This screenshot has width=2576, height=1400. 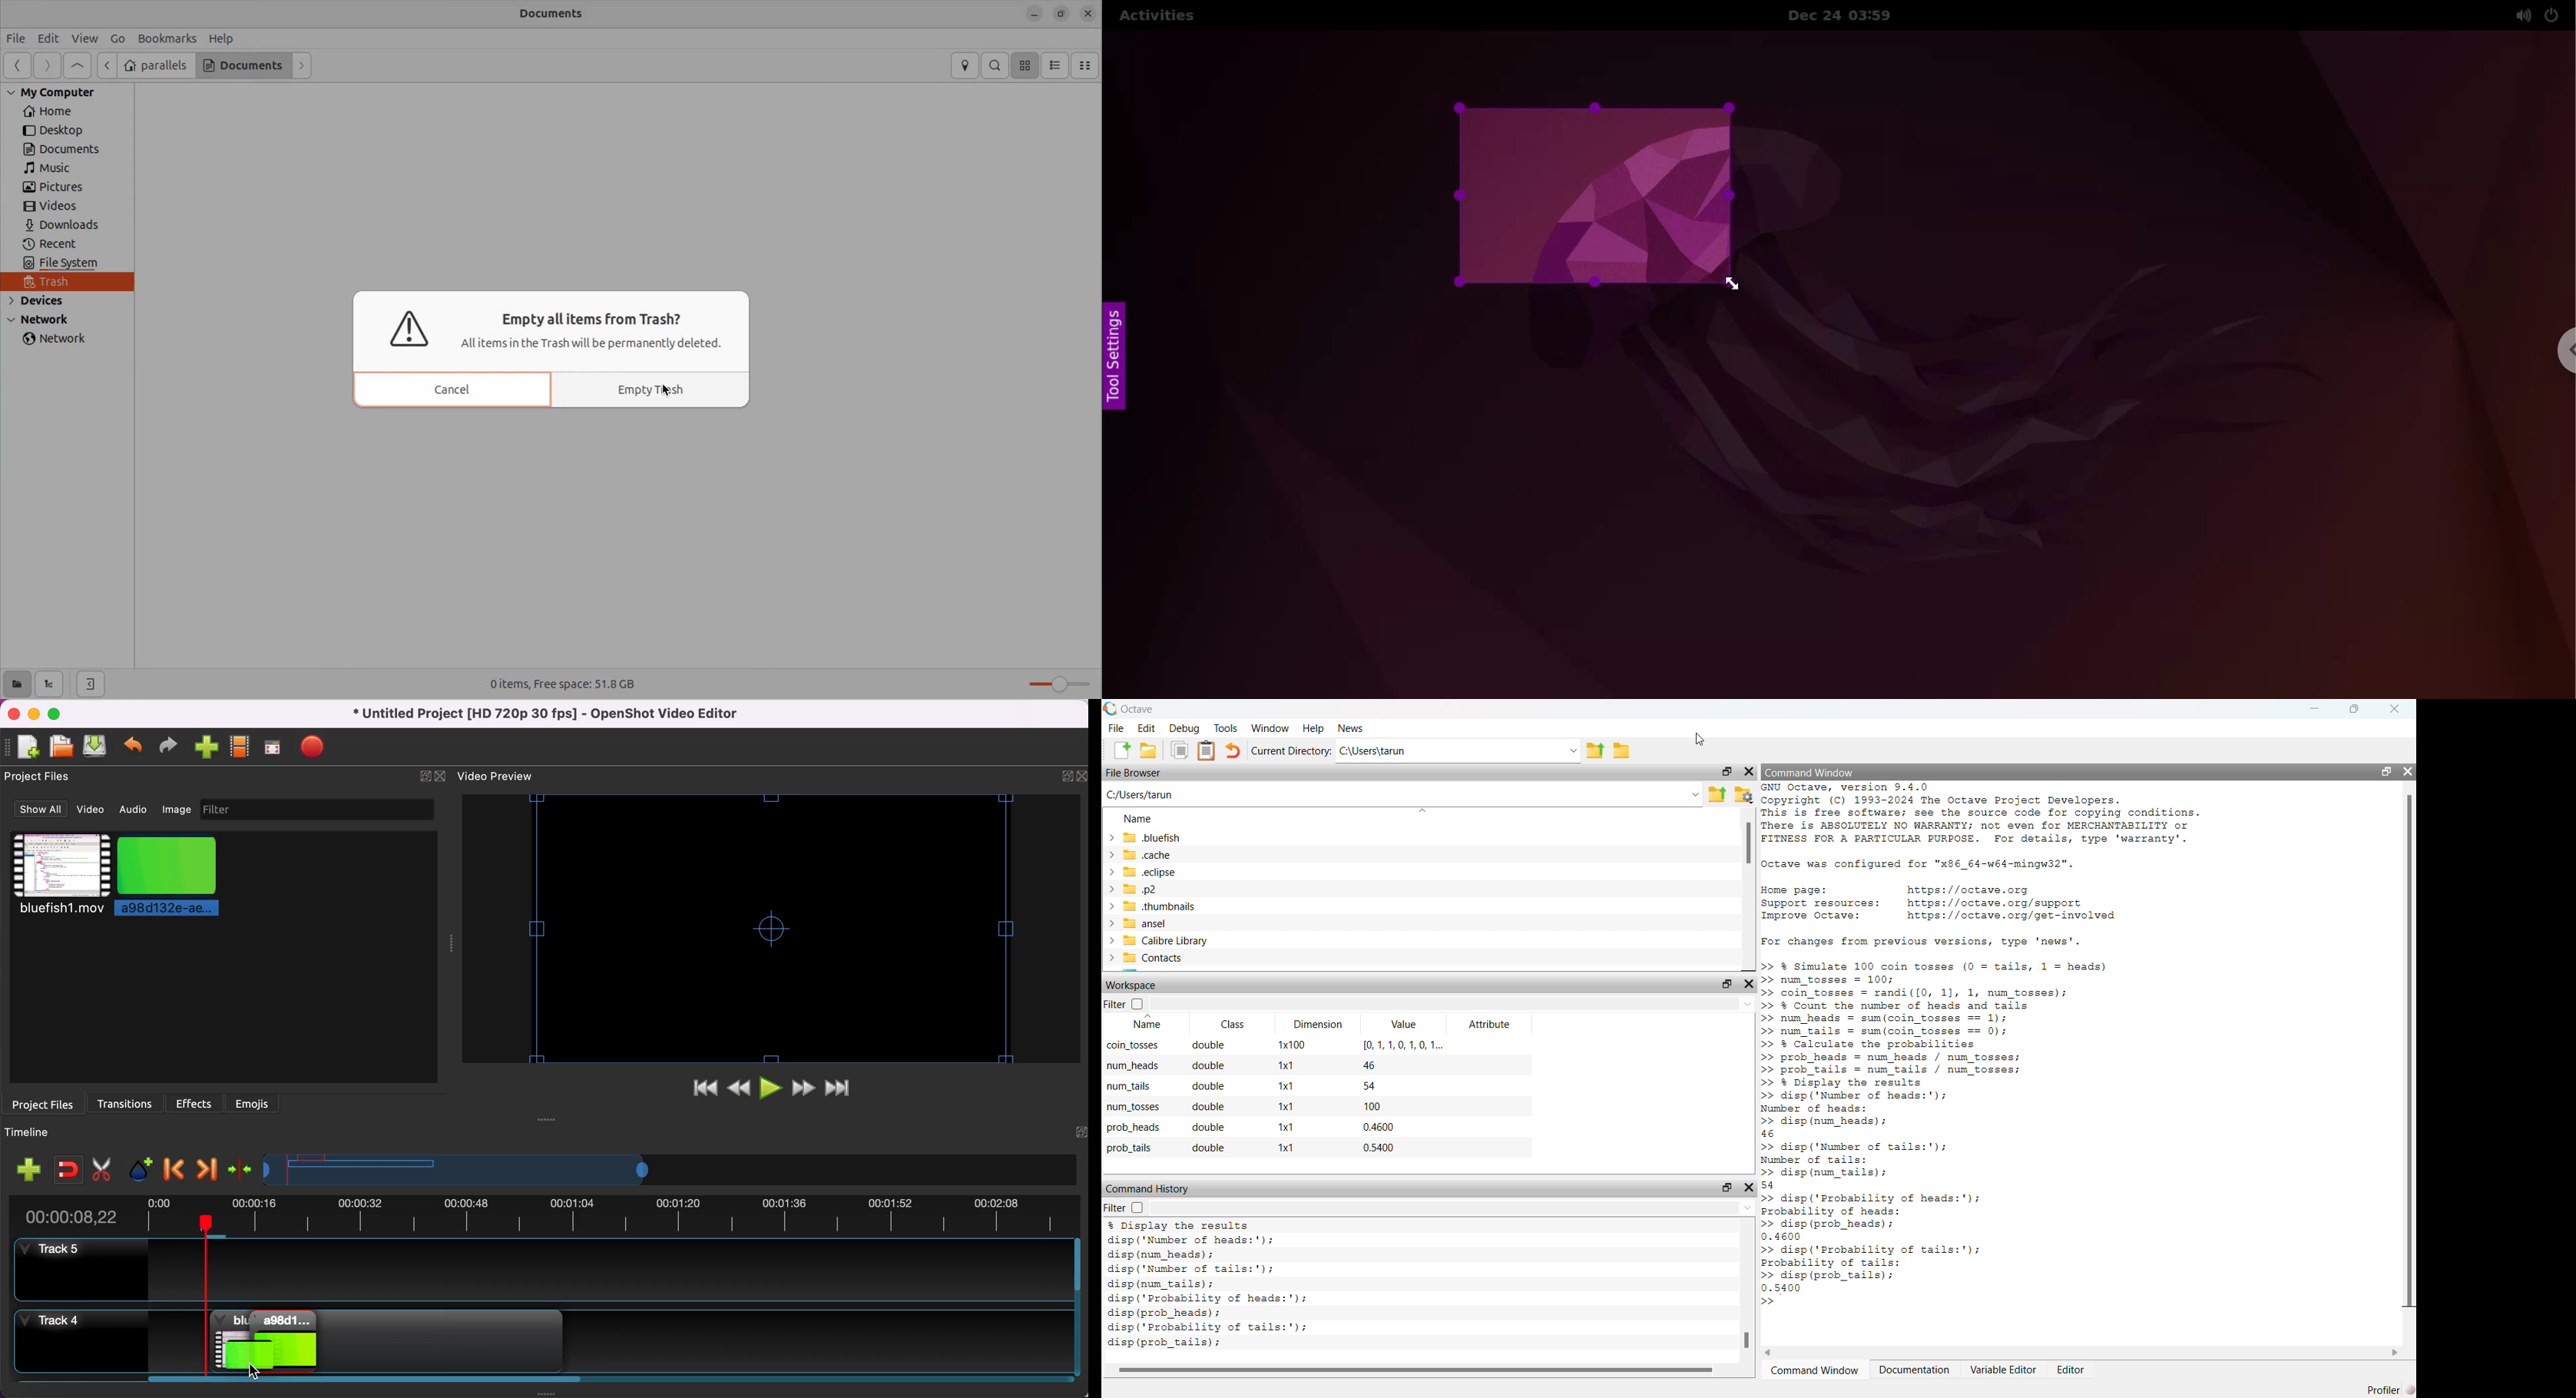 I want to click on undo, so click(x=131, y=747).